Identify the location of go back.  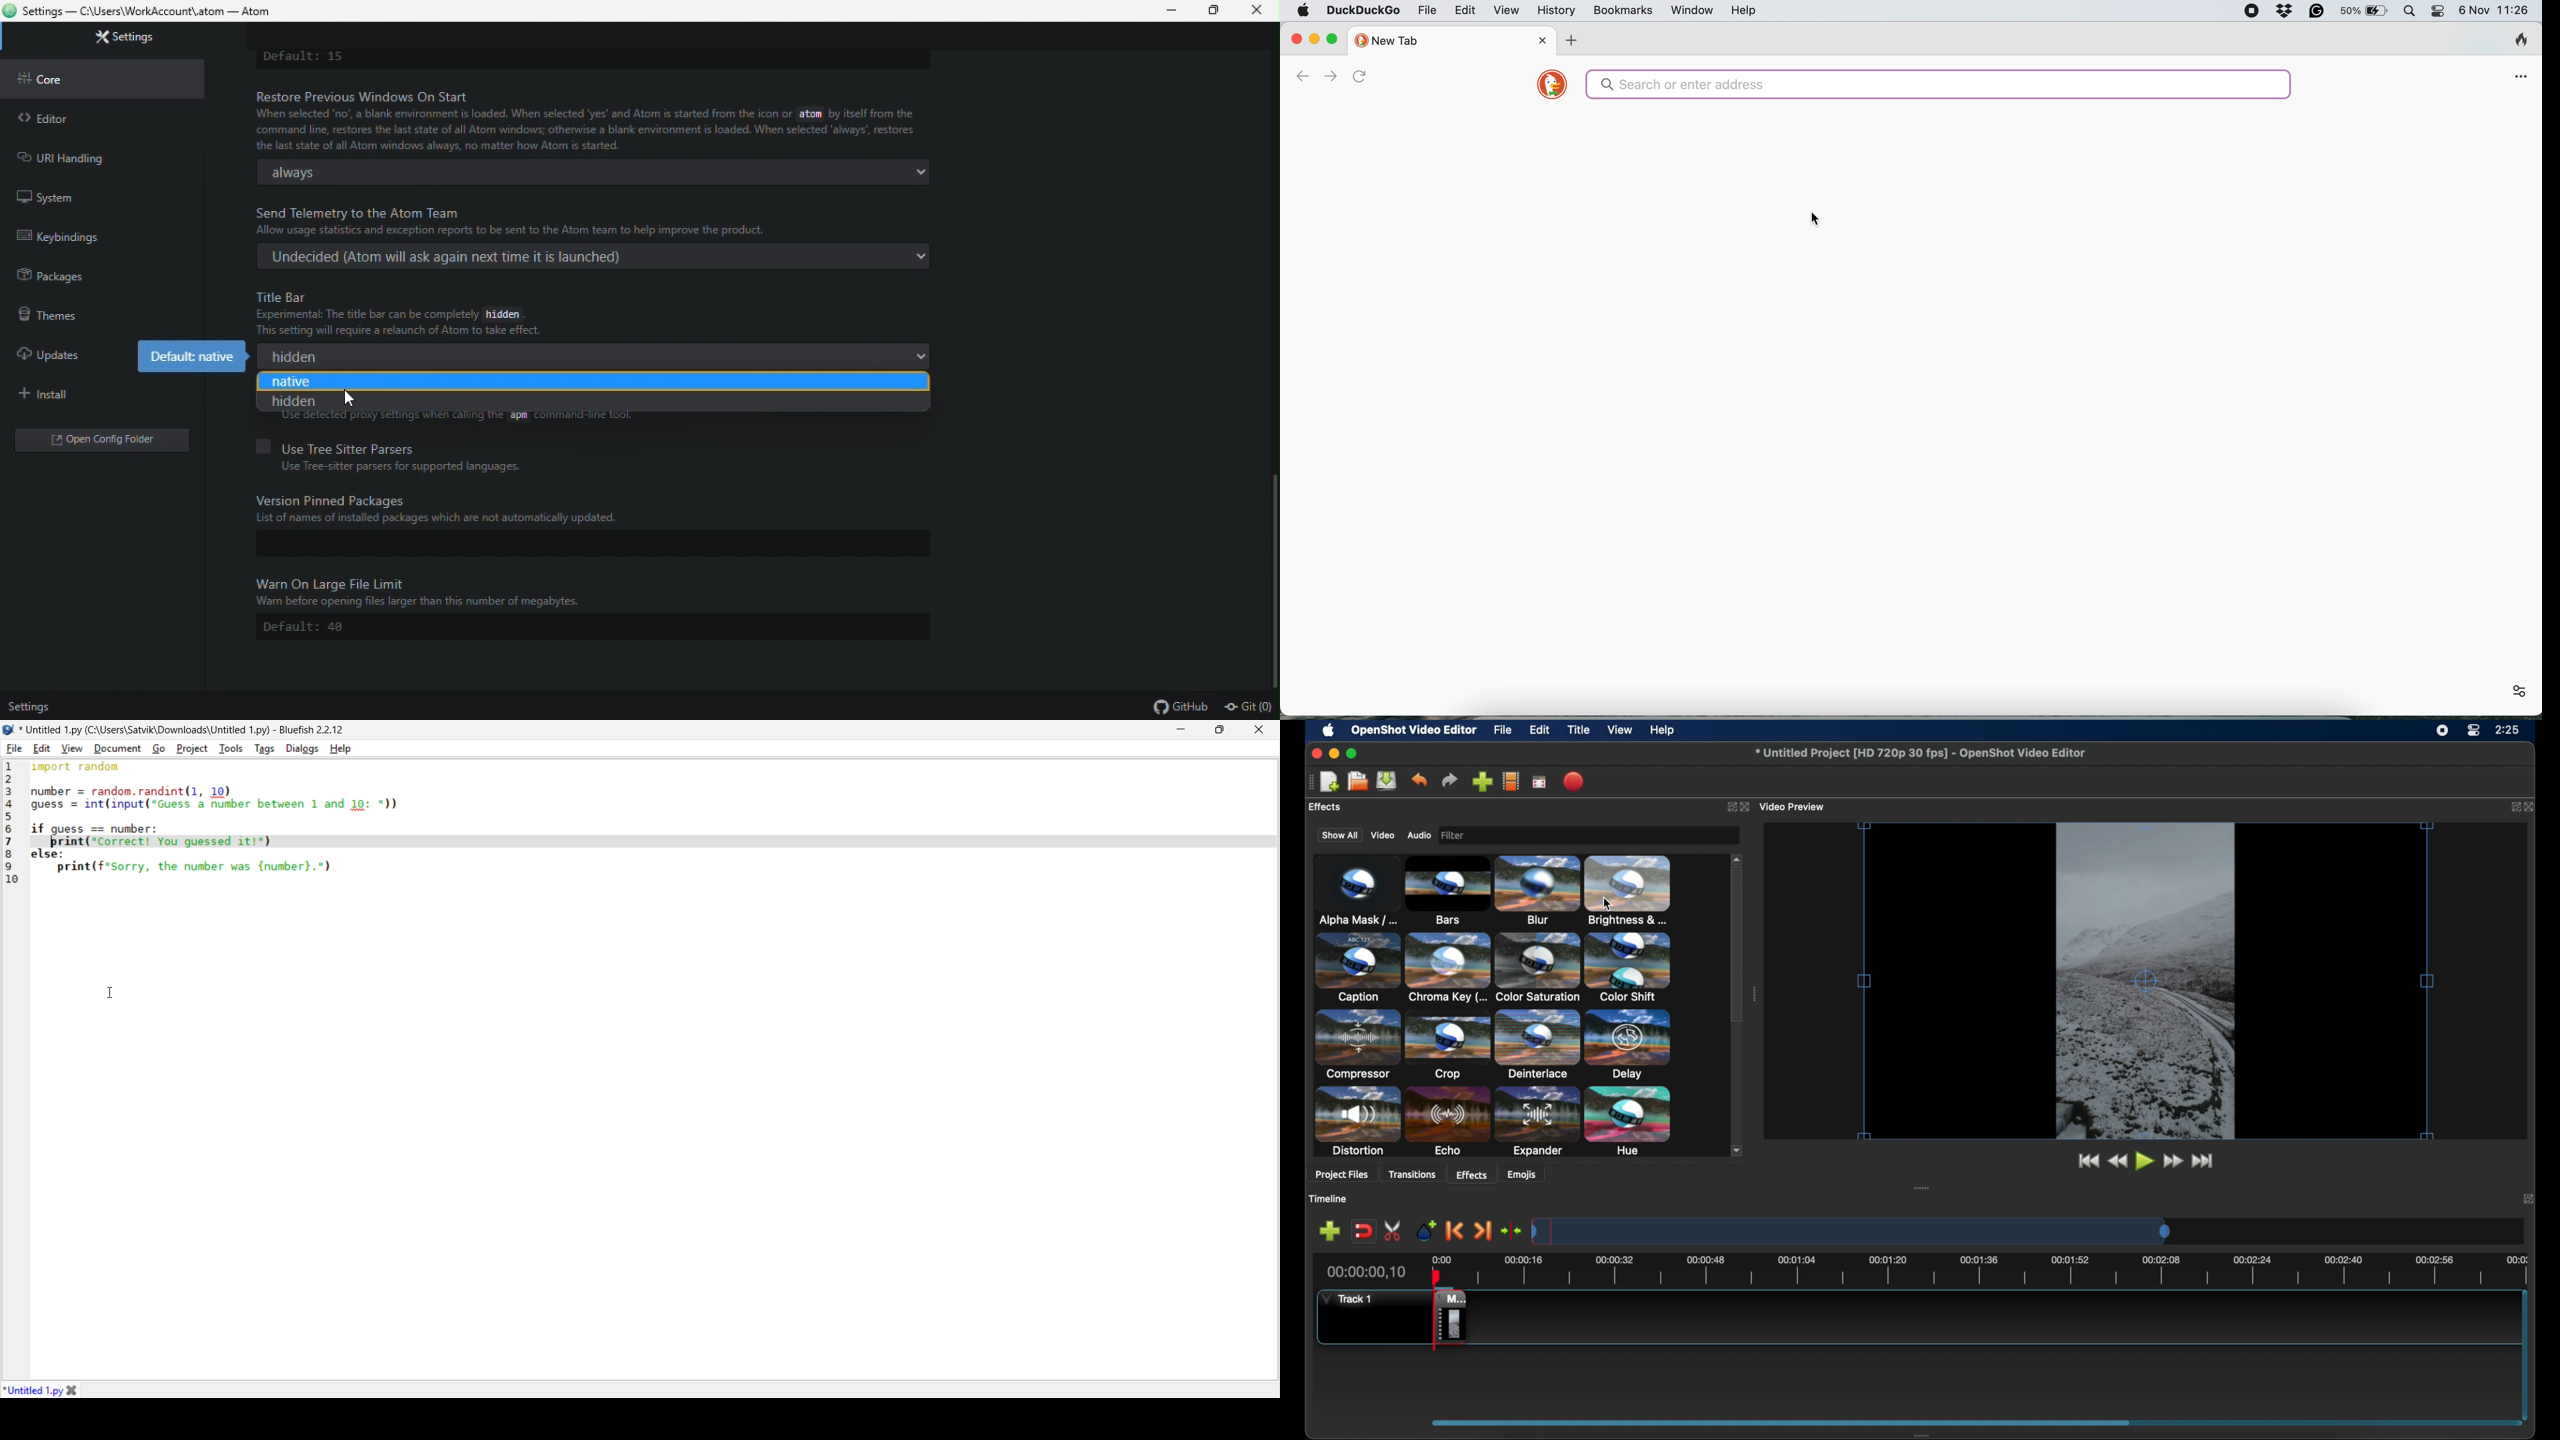
(1301, 77).